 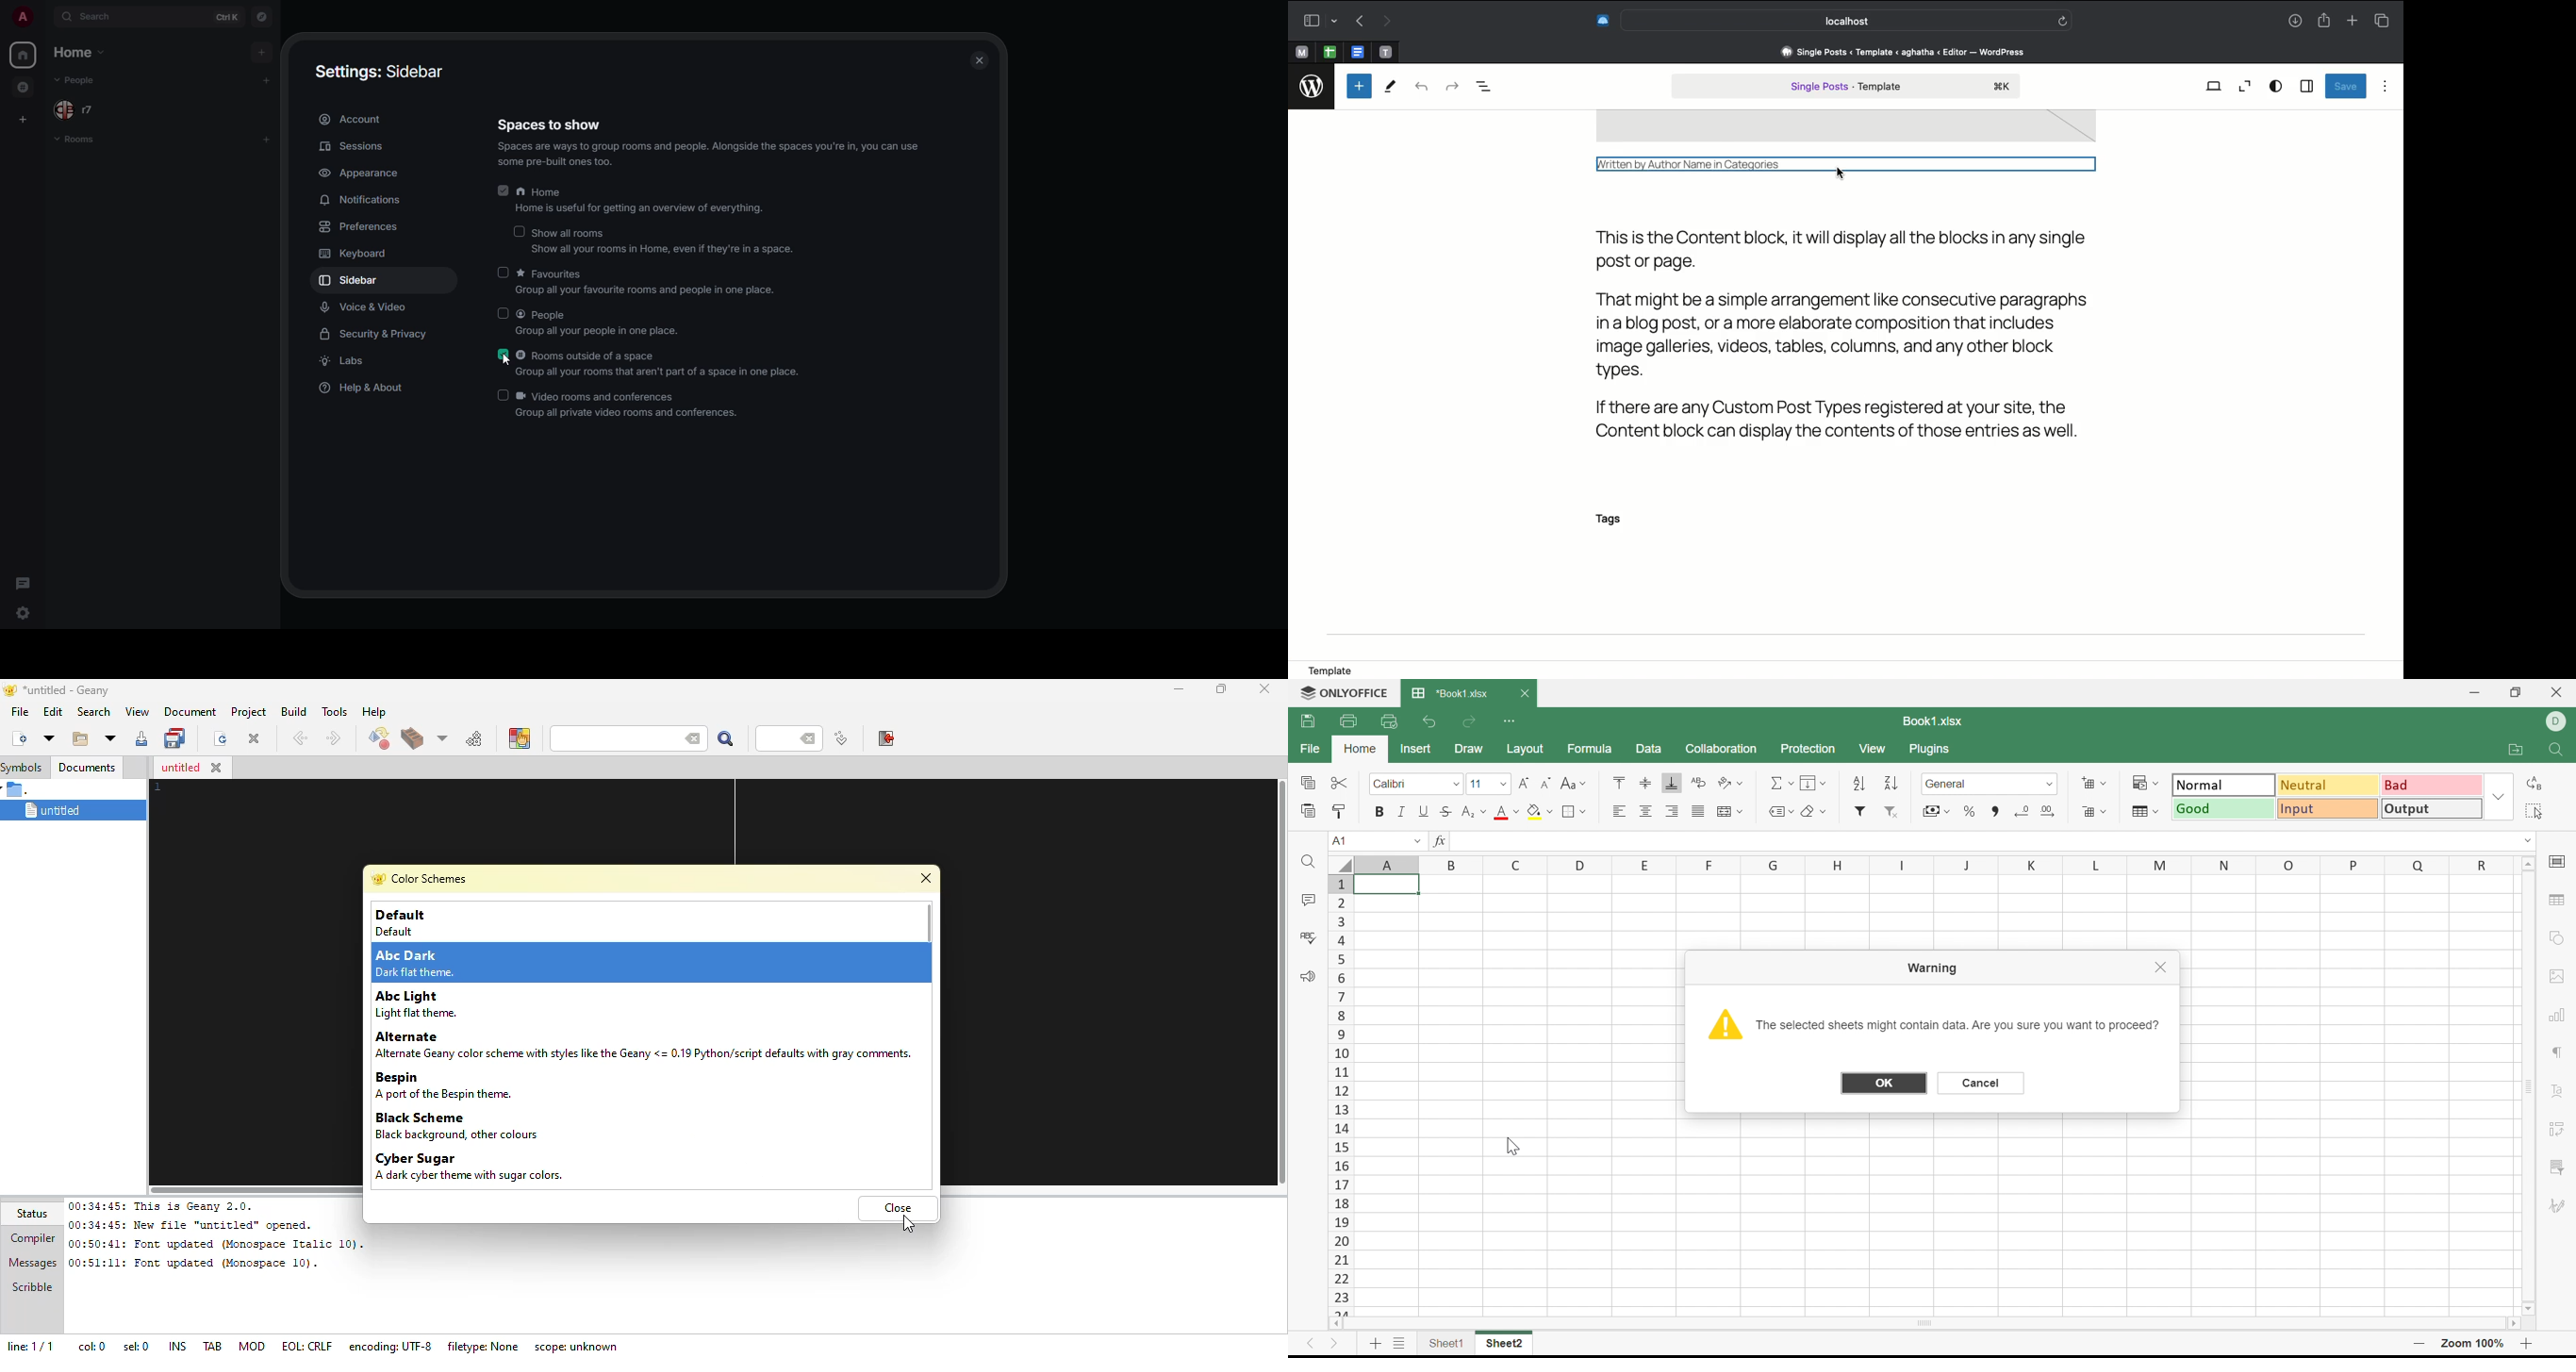 I want to click on close, so click(x=979, y=60).